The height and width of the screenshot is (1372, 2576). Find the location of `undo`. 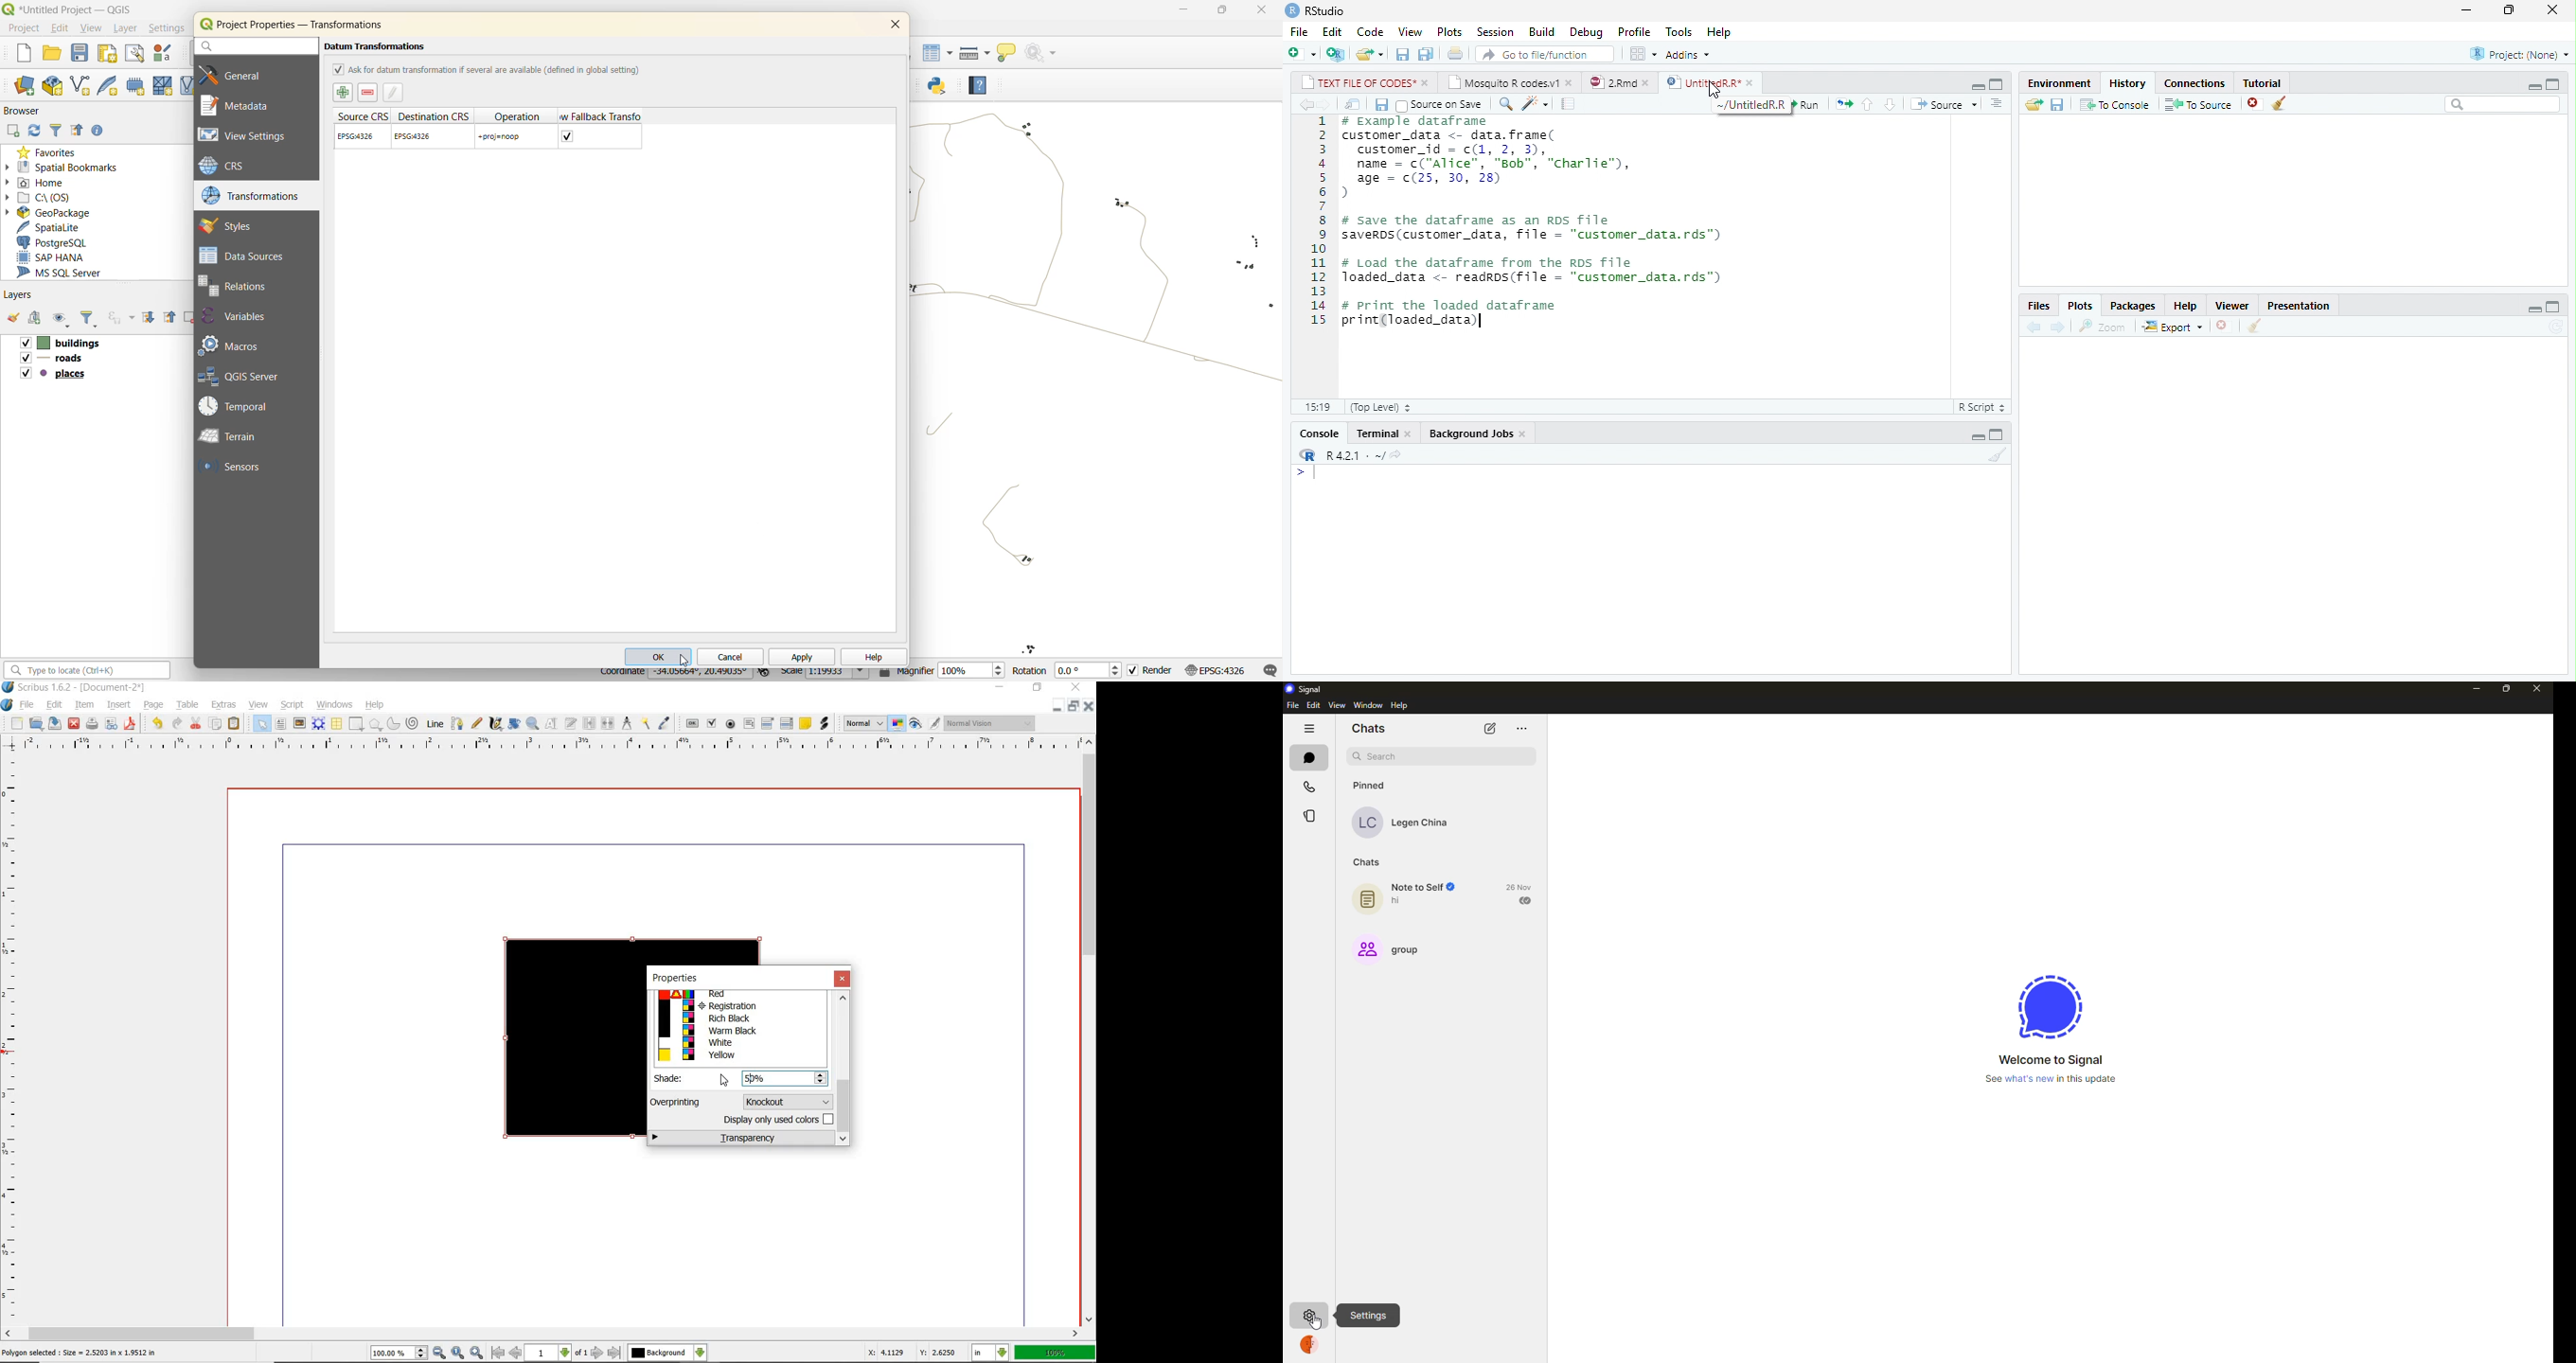

undo is located at coordinates (157, 725).